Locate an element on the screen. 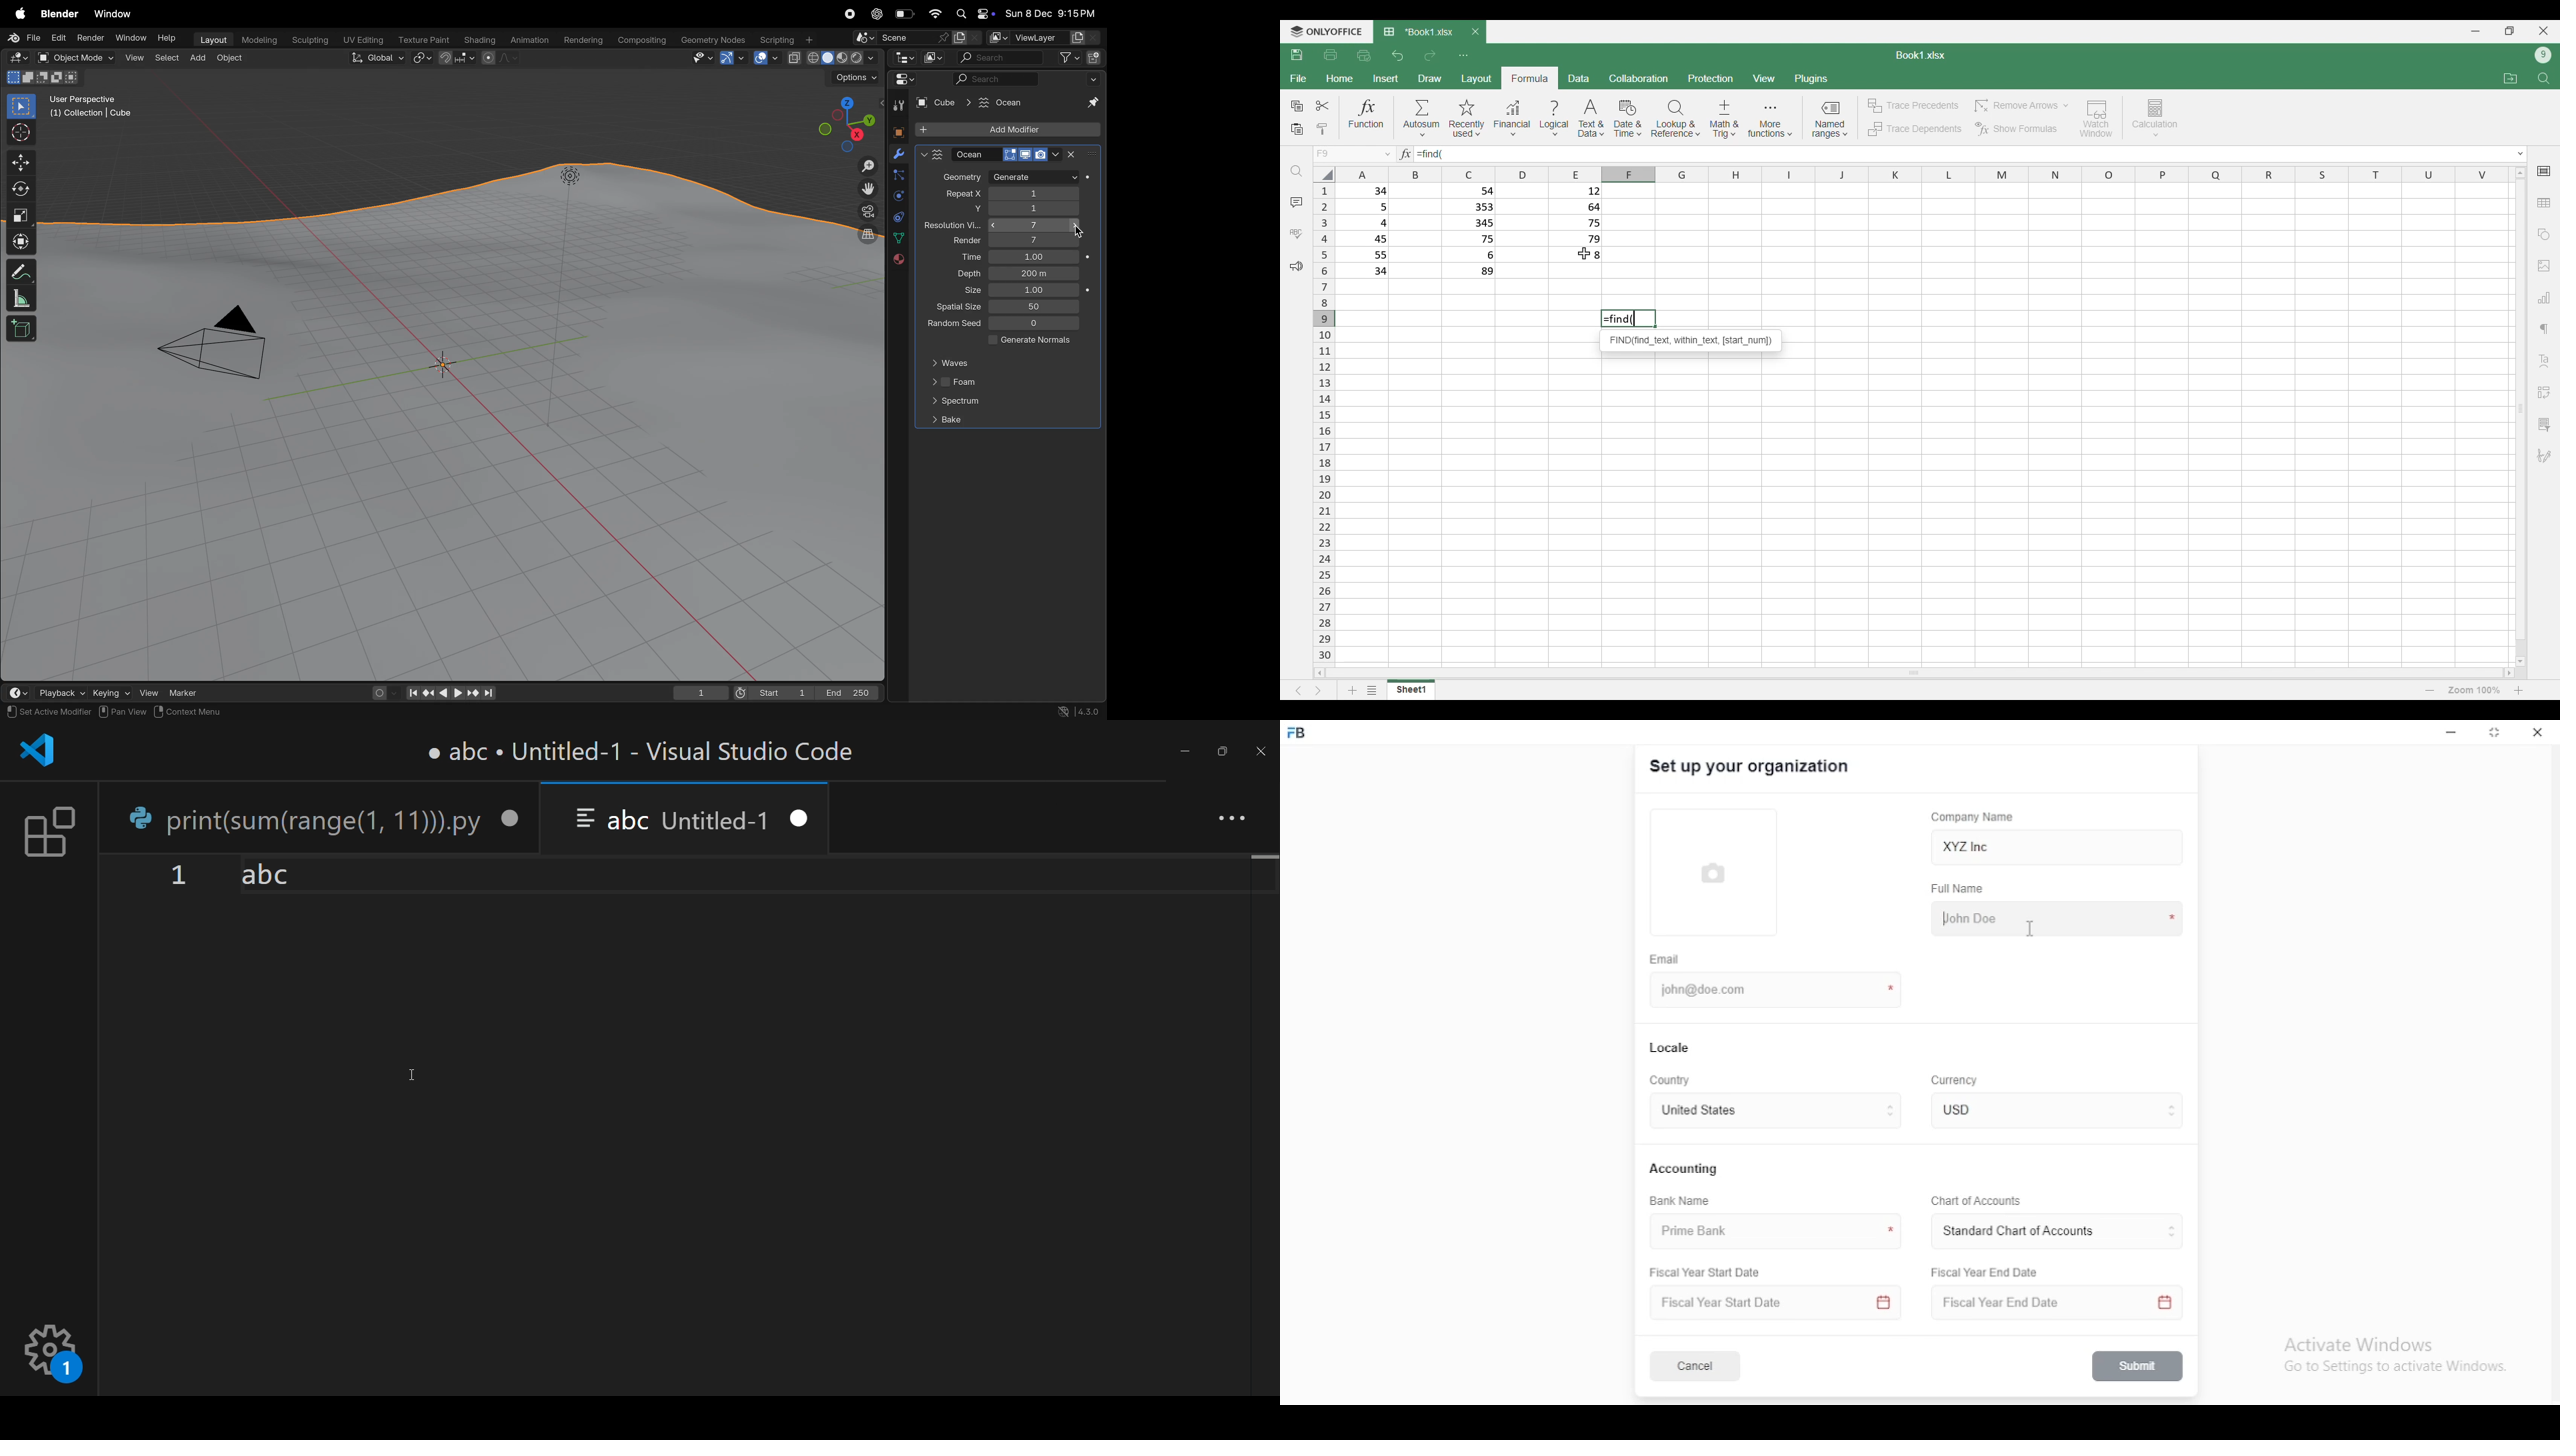 This screenshot has height=1456, width=2576. minimize is located at coordinates (2451, 733).